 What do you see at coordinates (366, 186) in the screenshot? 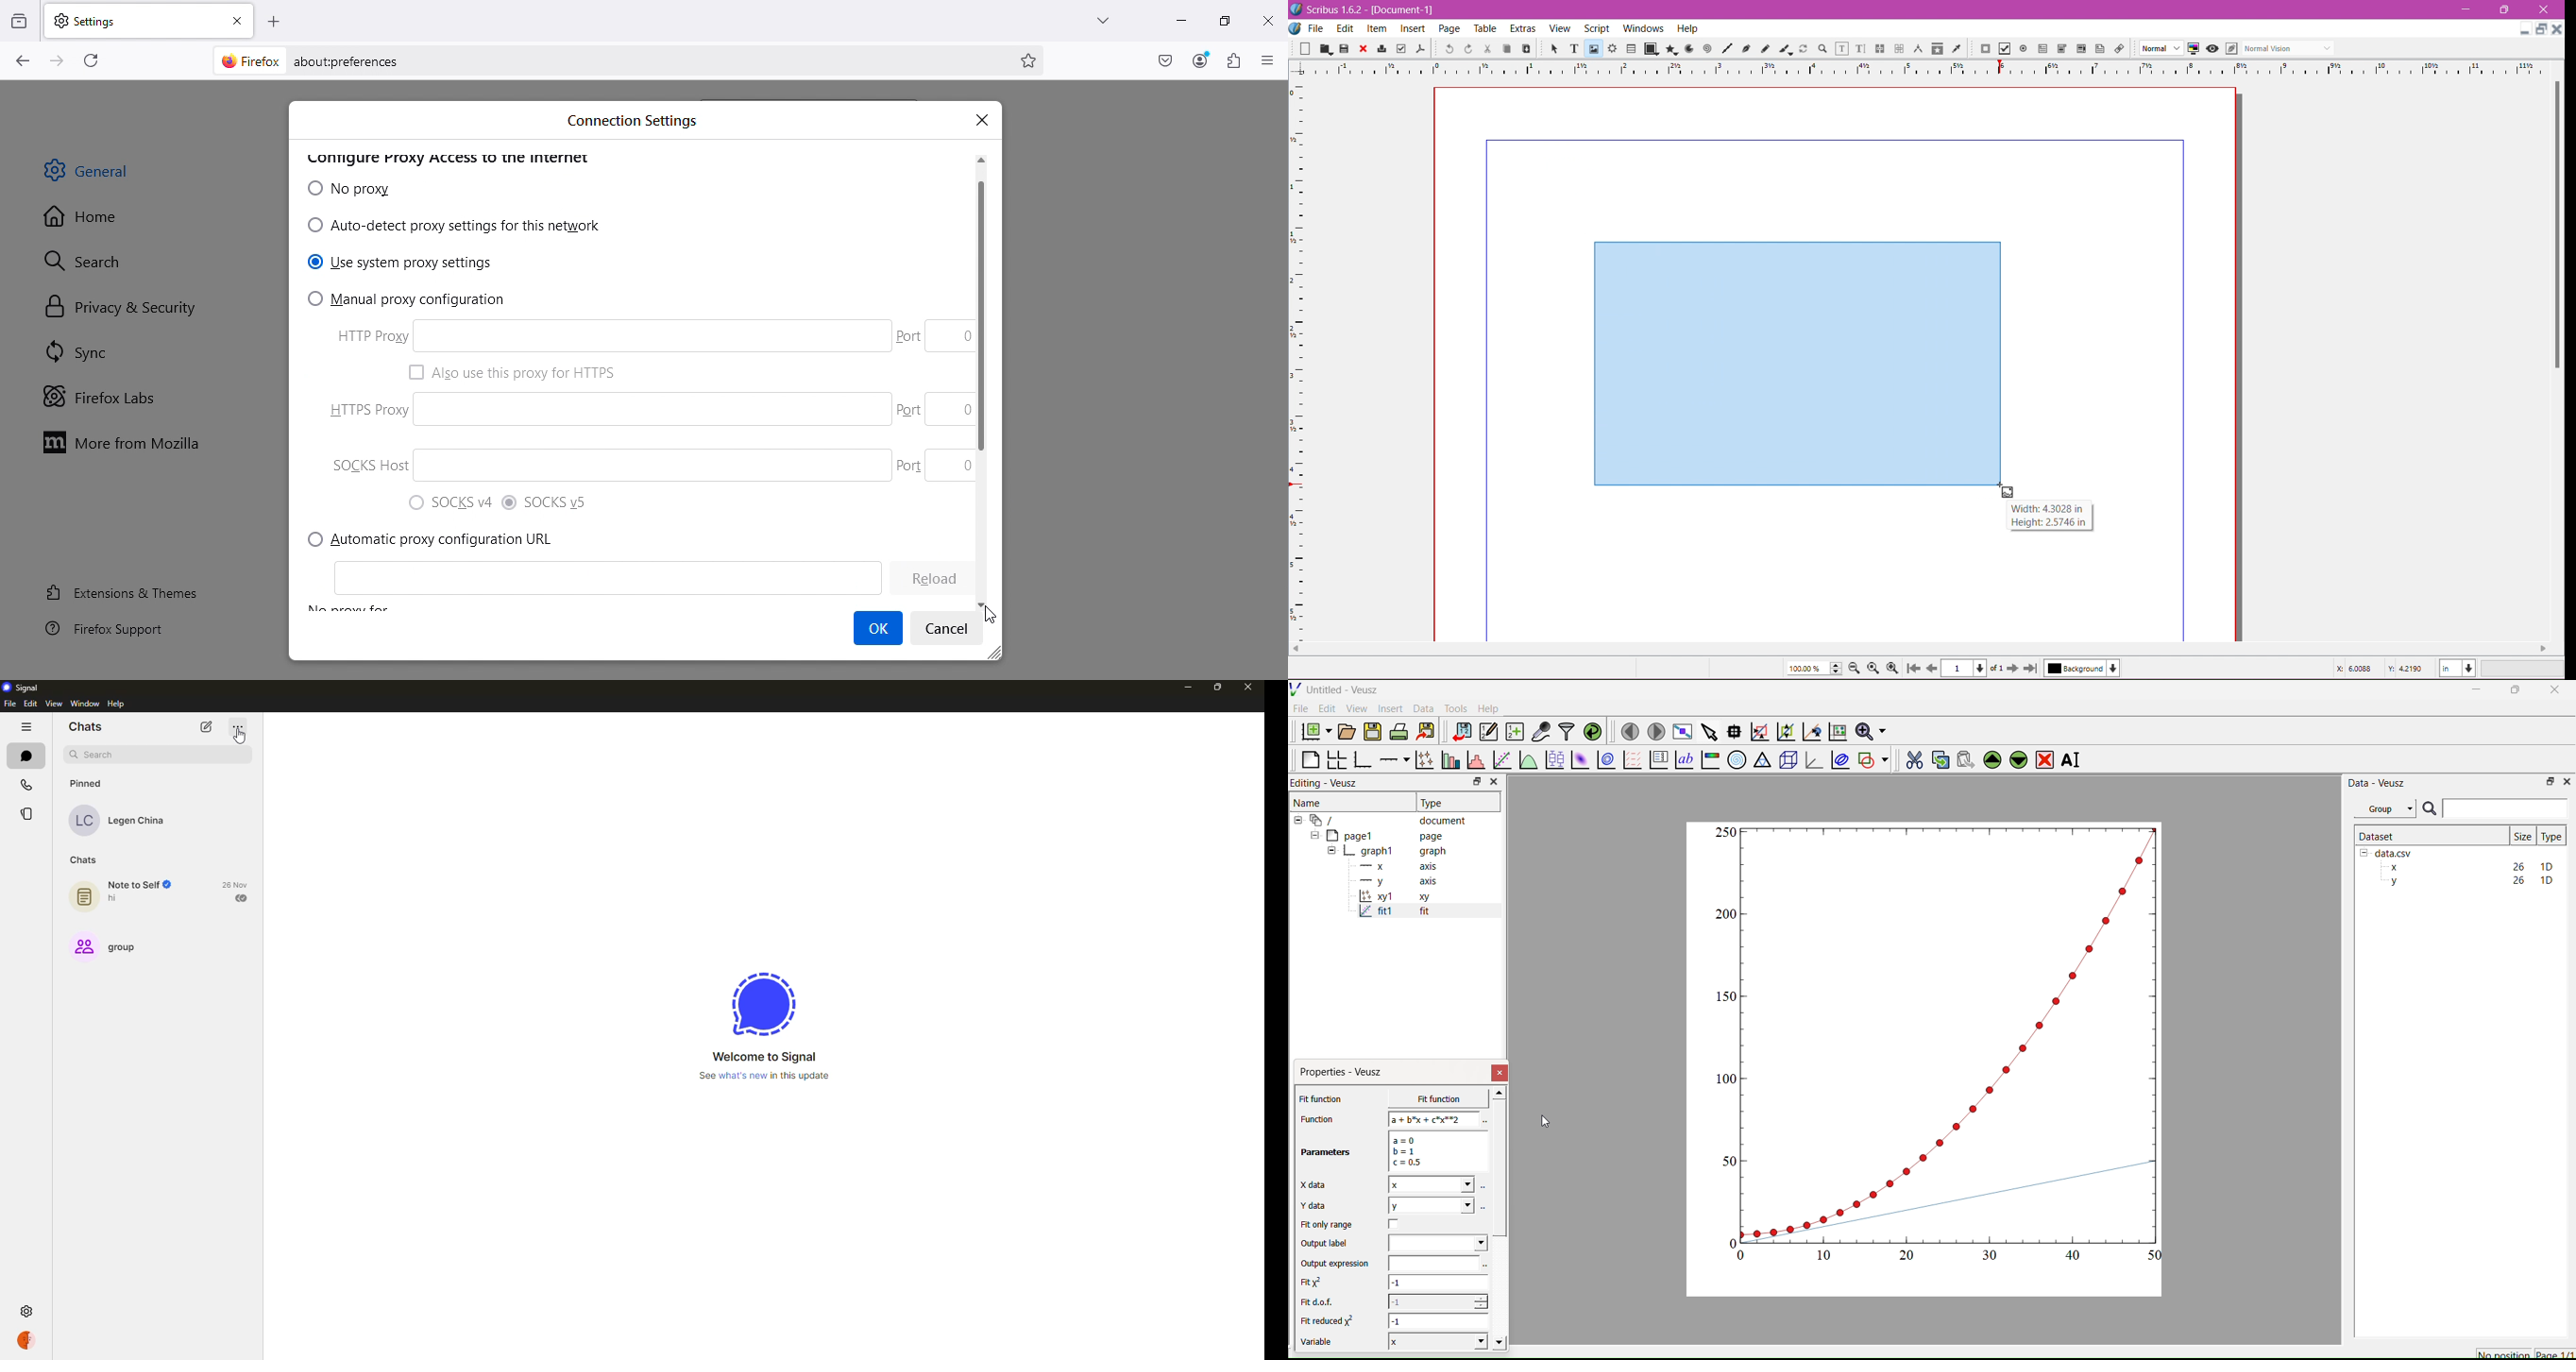
I see `IB (O) No proxy` at bounding box center [366, 186].